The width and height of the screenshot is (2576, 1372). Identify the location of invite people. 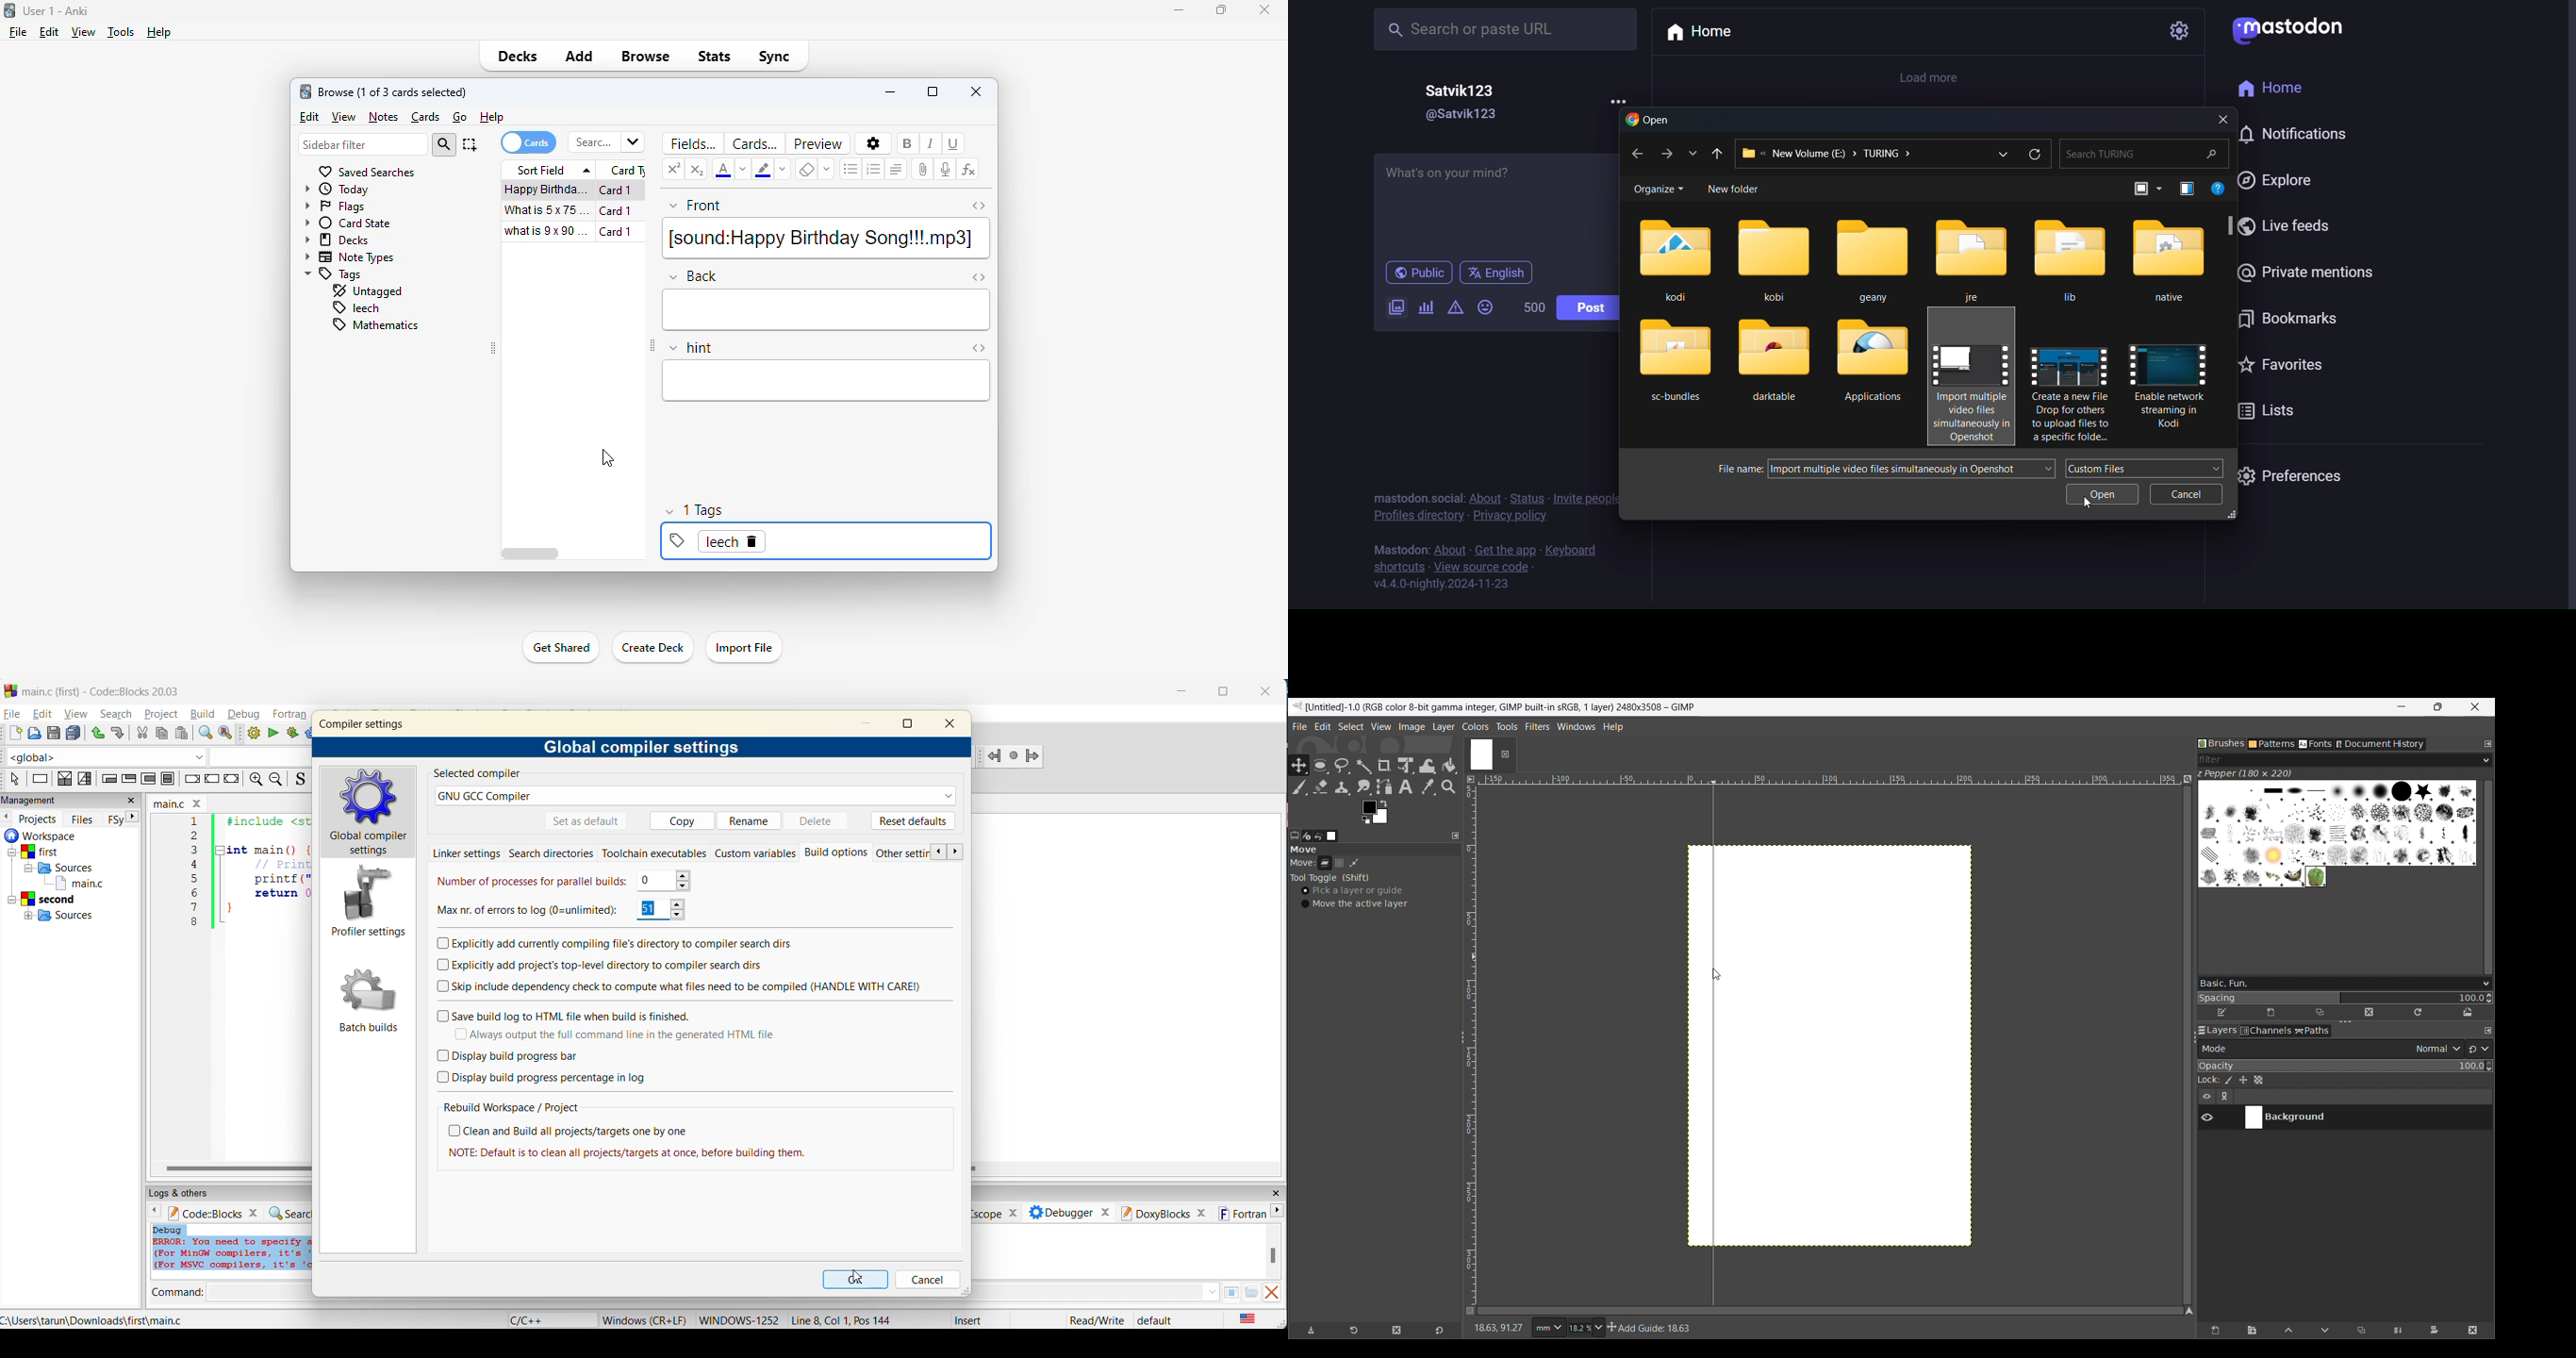
(1589, 499).